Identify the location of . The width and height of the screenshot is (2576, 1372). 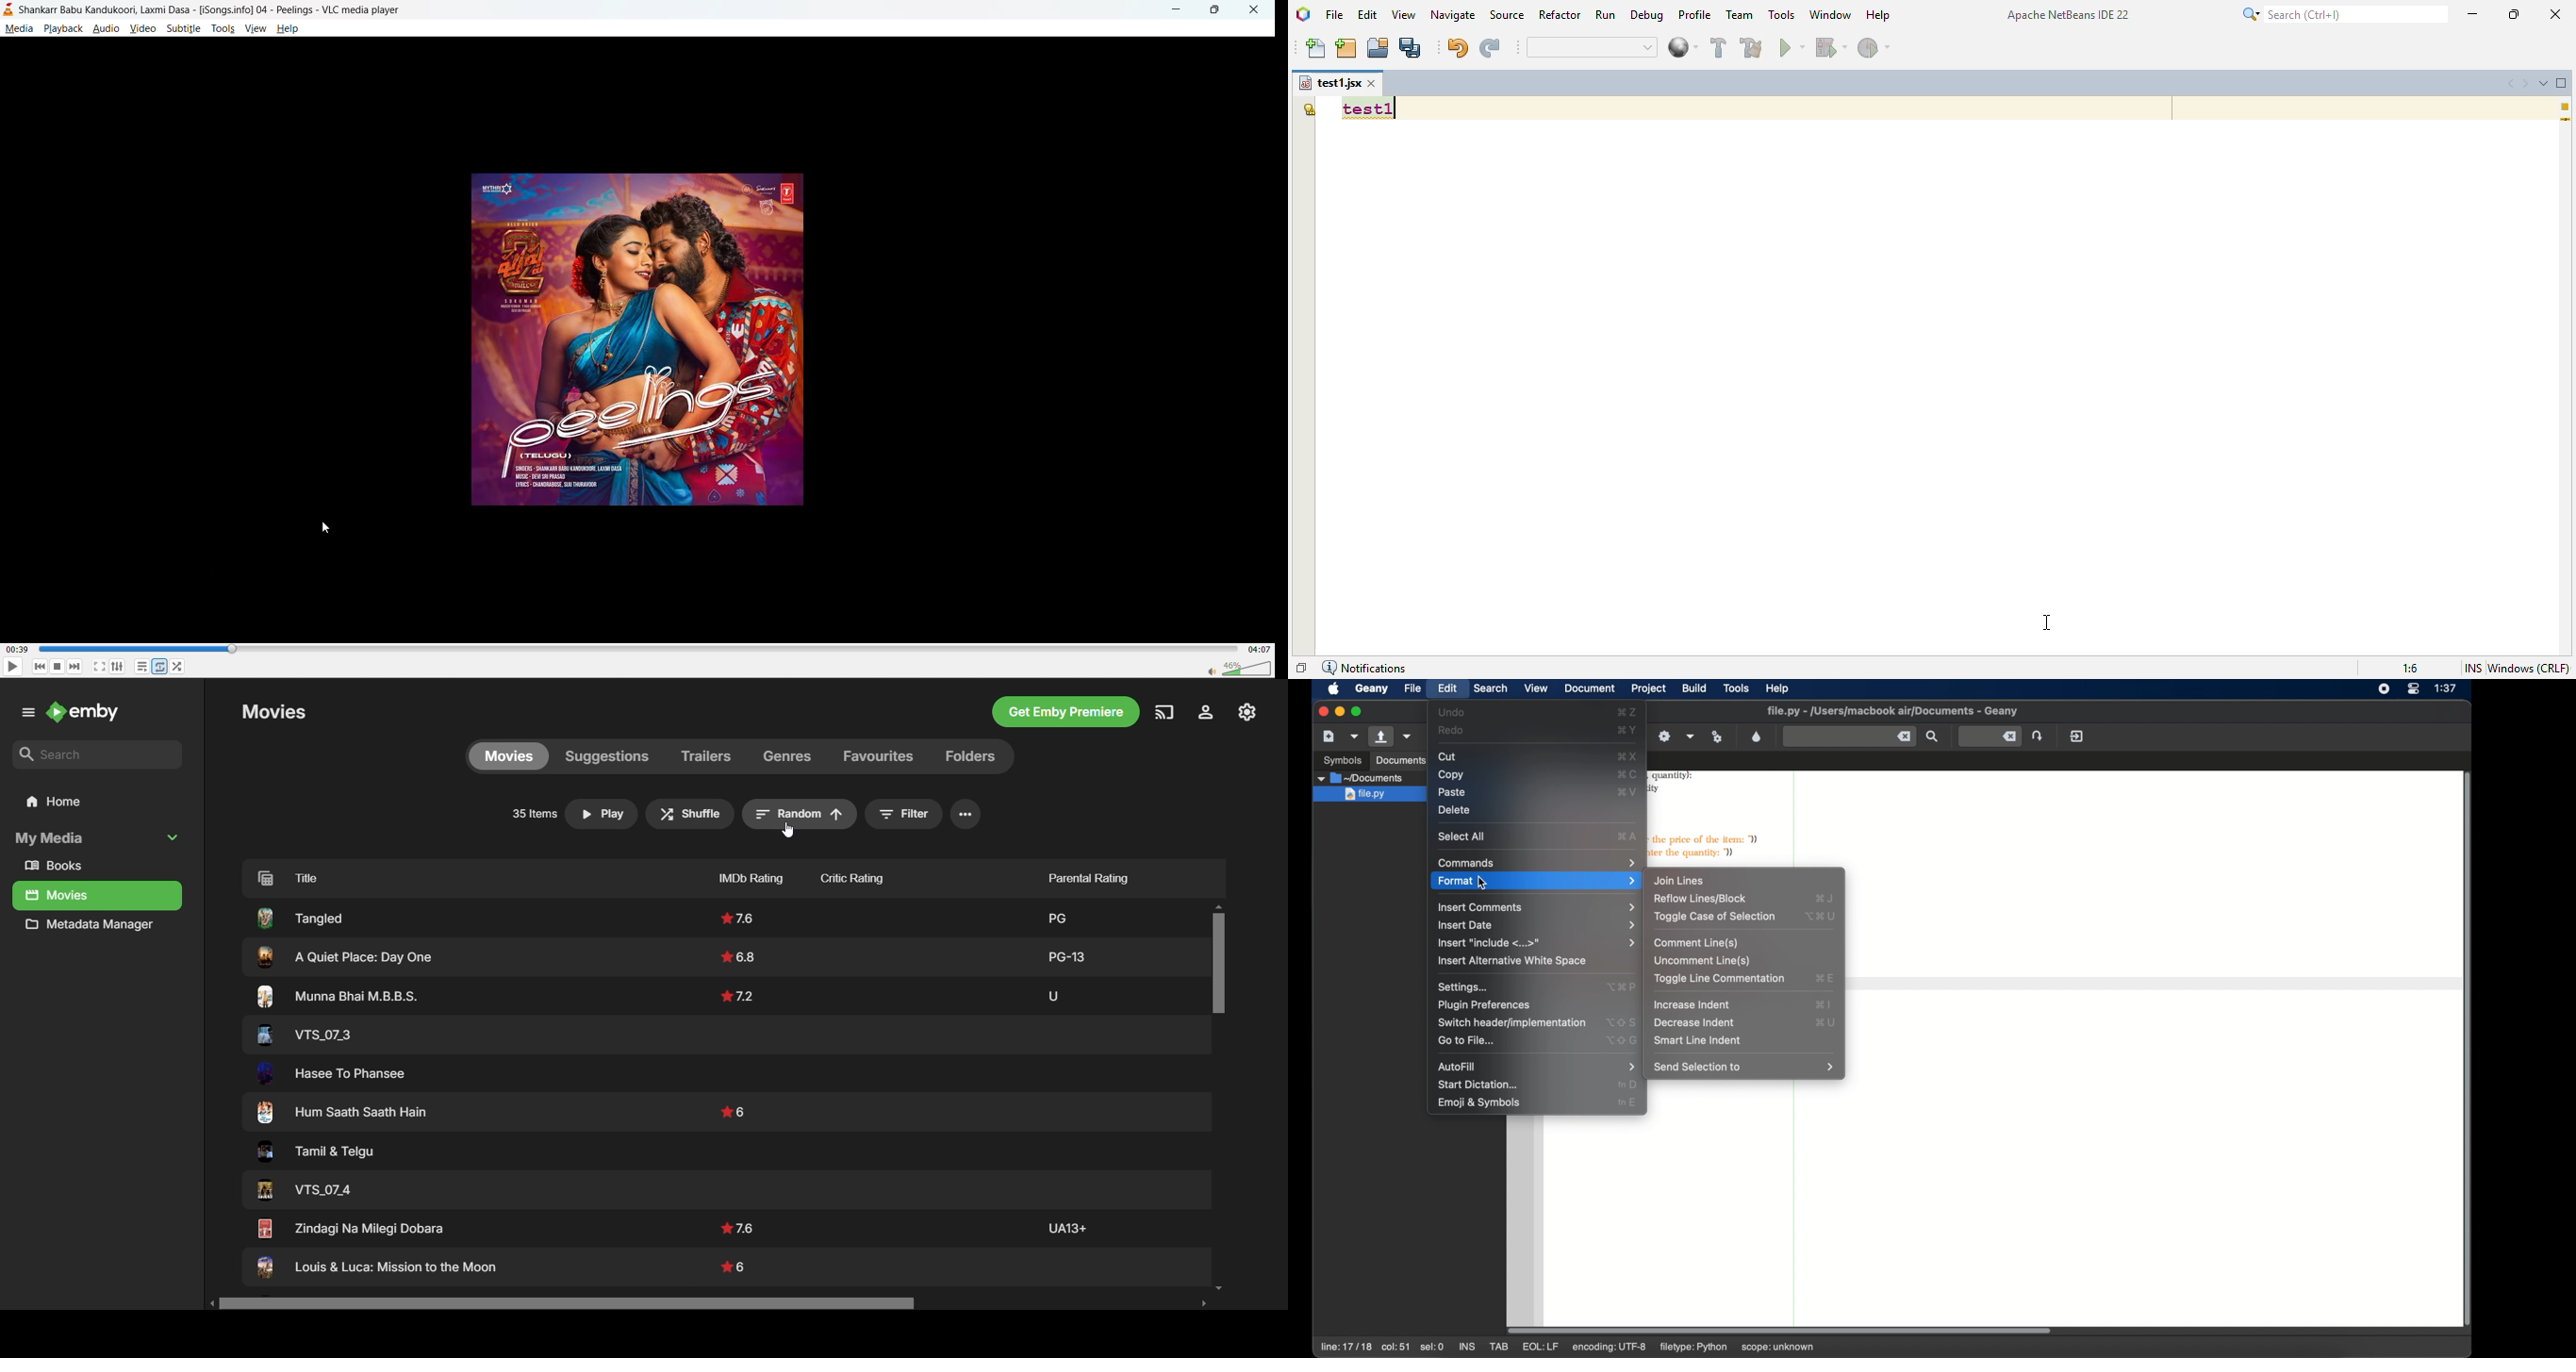
(350, 1229).